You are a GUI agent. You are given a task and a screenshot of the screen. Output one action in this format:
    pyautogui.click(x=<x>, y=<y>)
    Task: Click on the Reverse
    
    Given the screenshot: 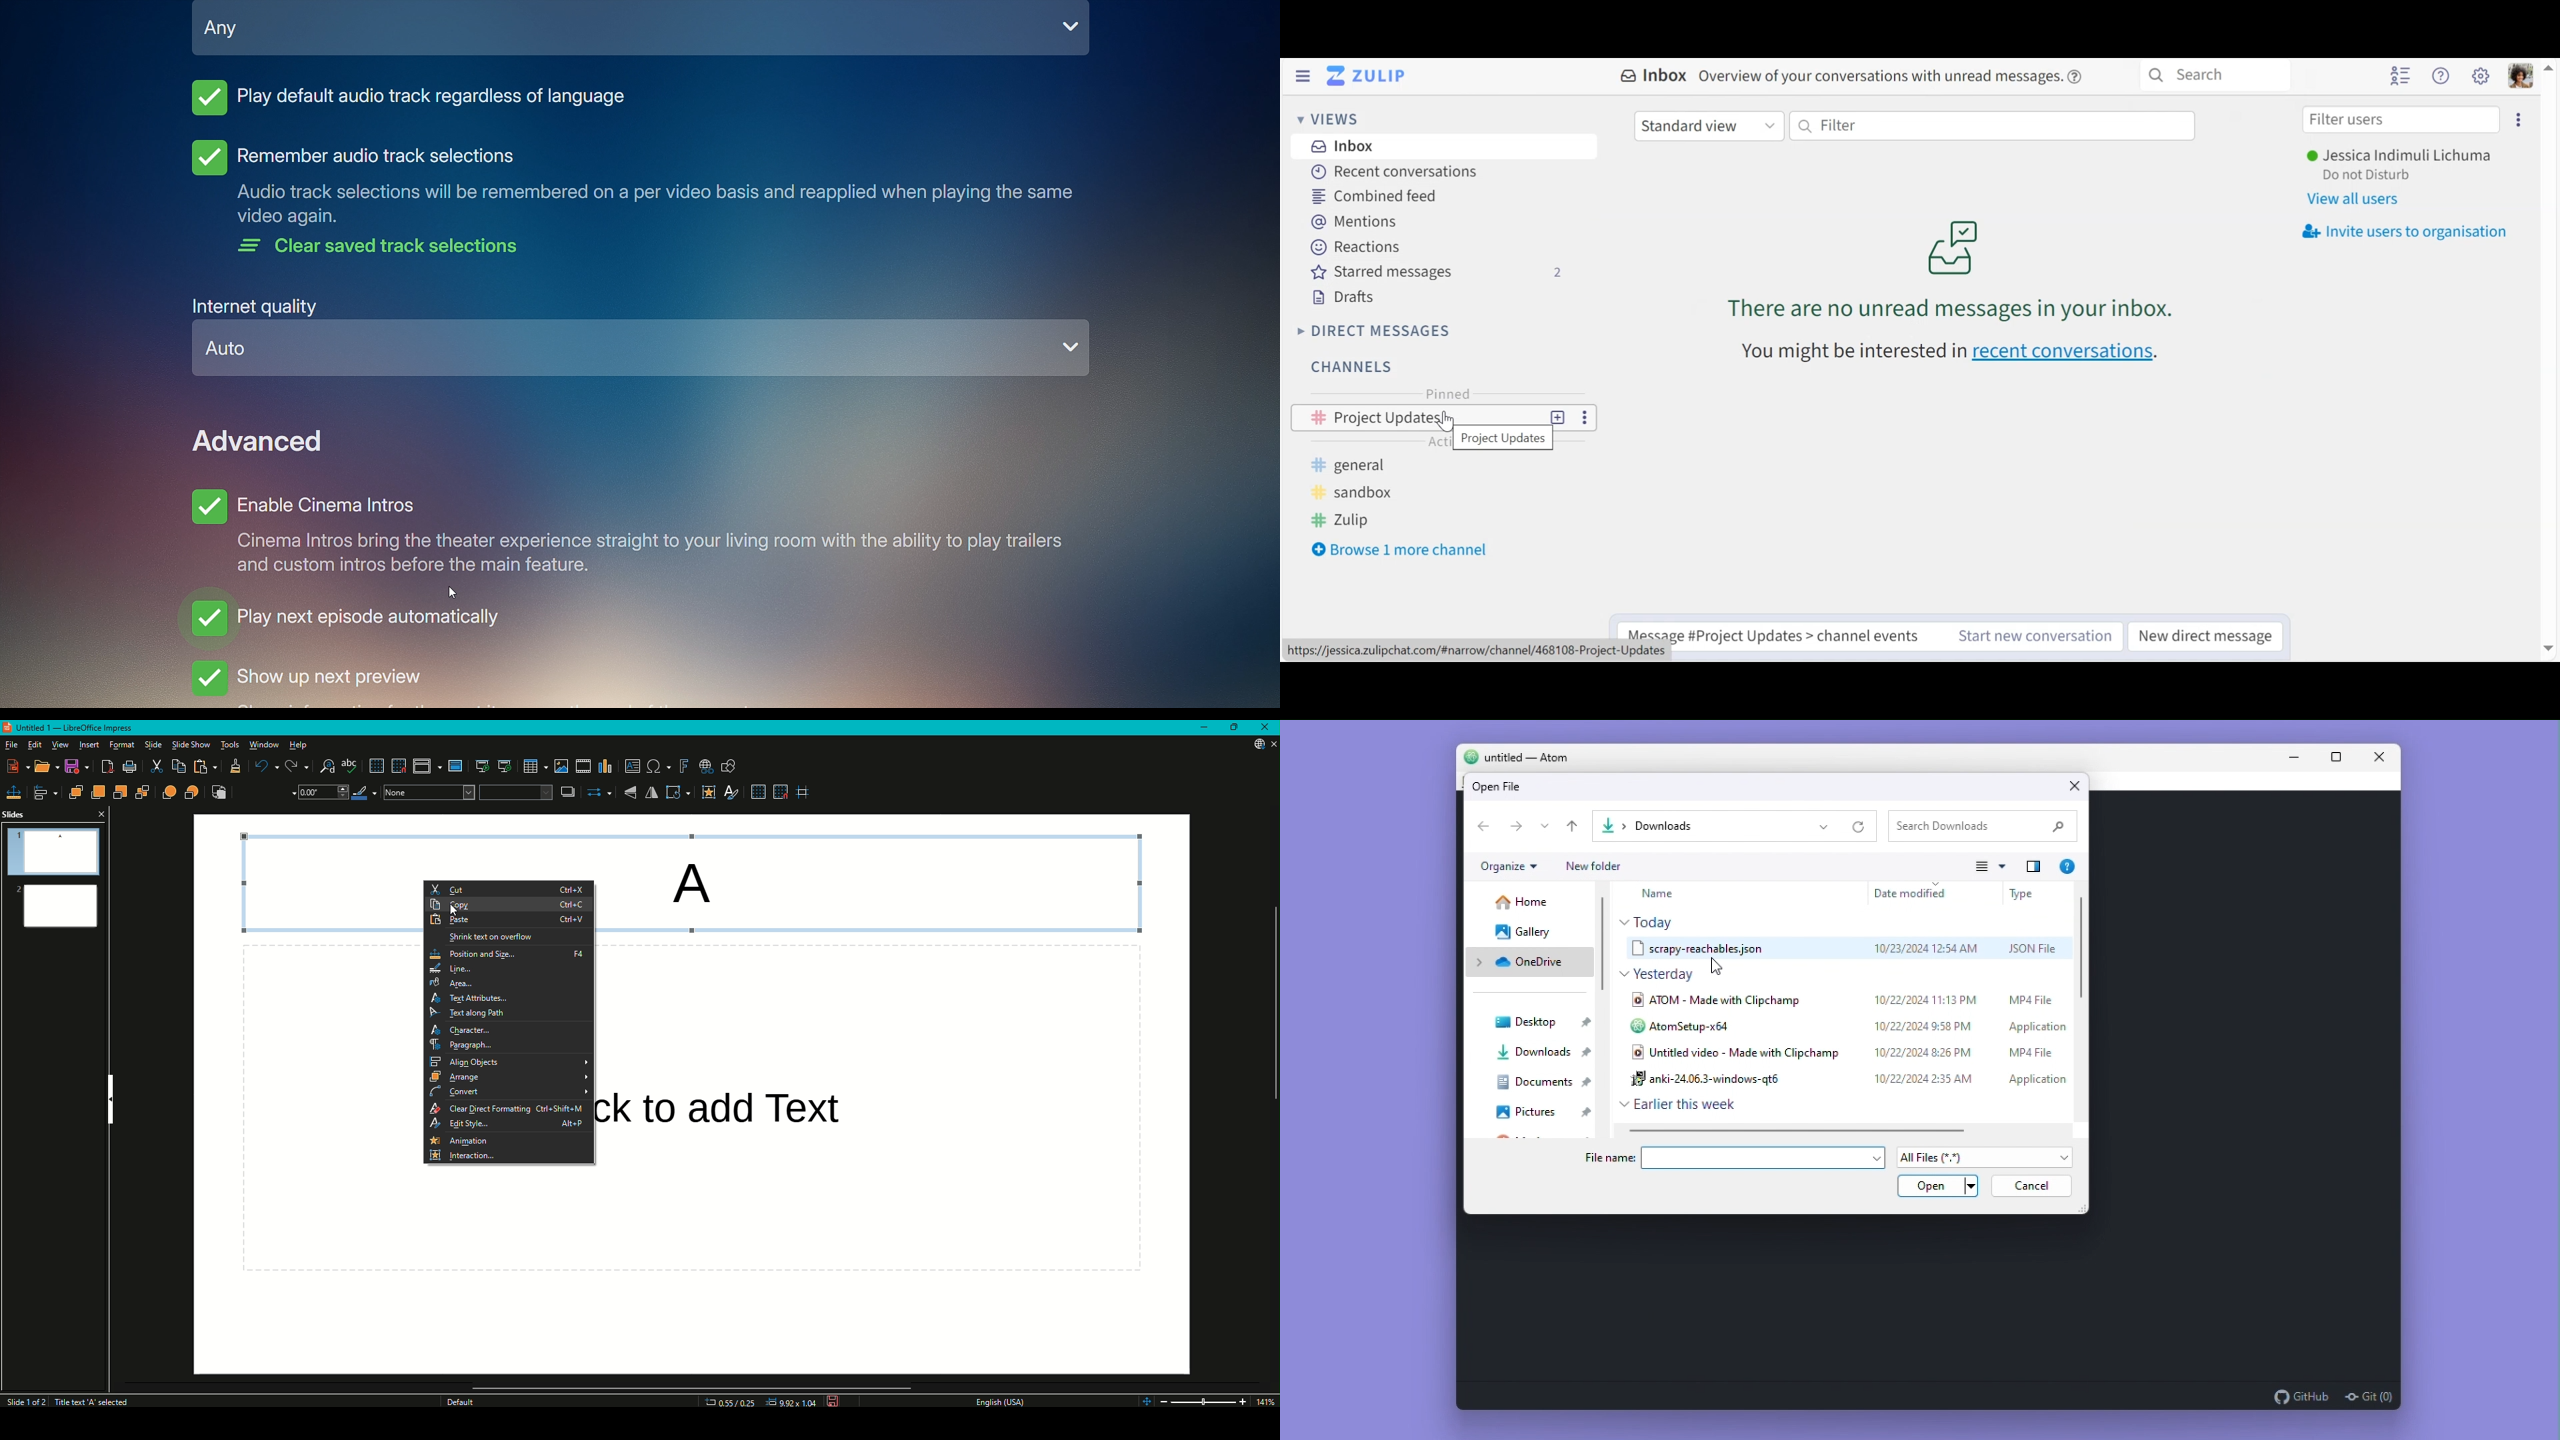 What is the action you would take?
    pyautogui.click(x=218, y=794)
    